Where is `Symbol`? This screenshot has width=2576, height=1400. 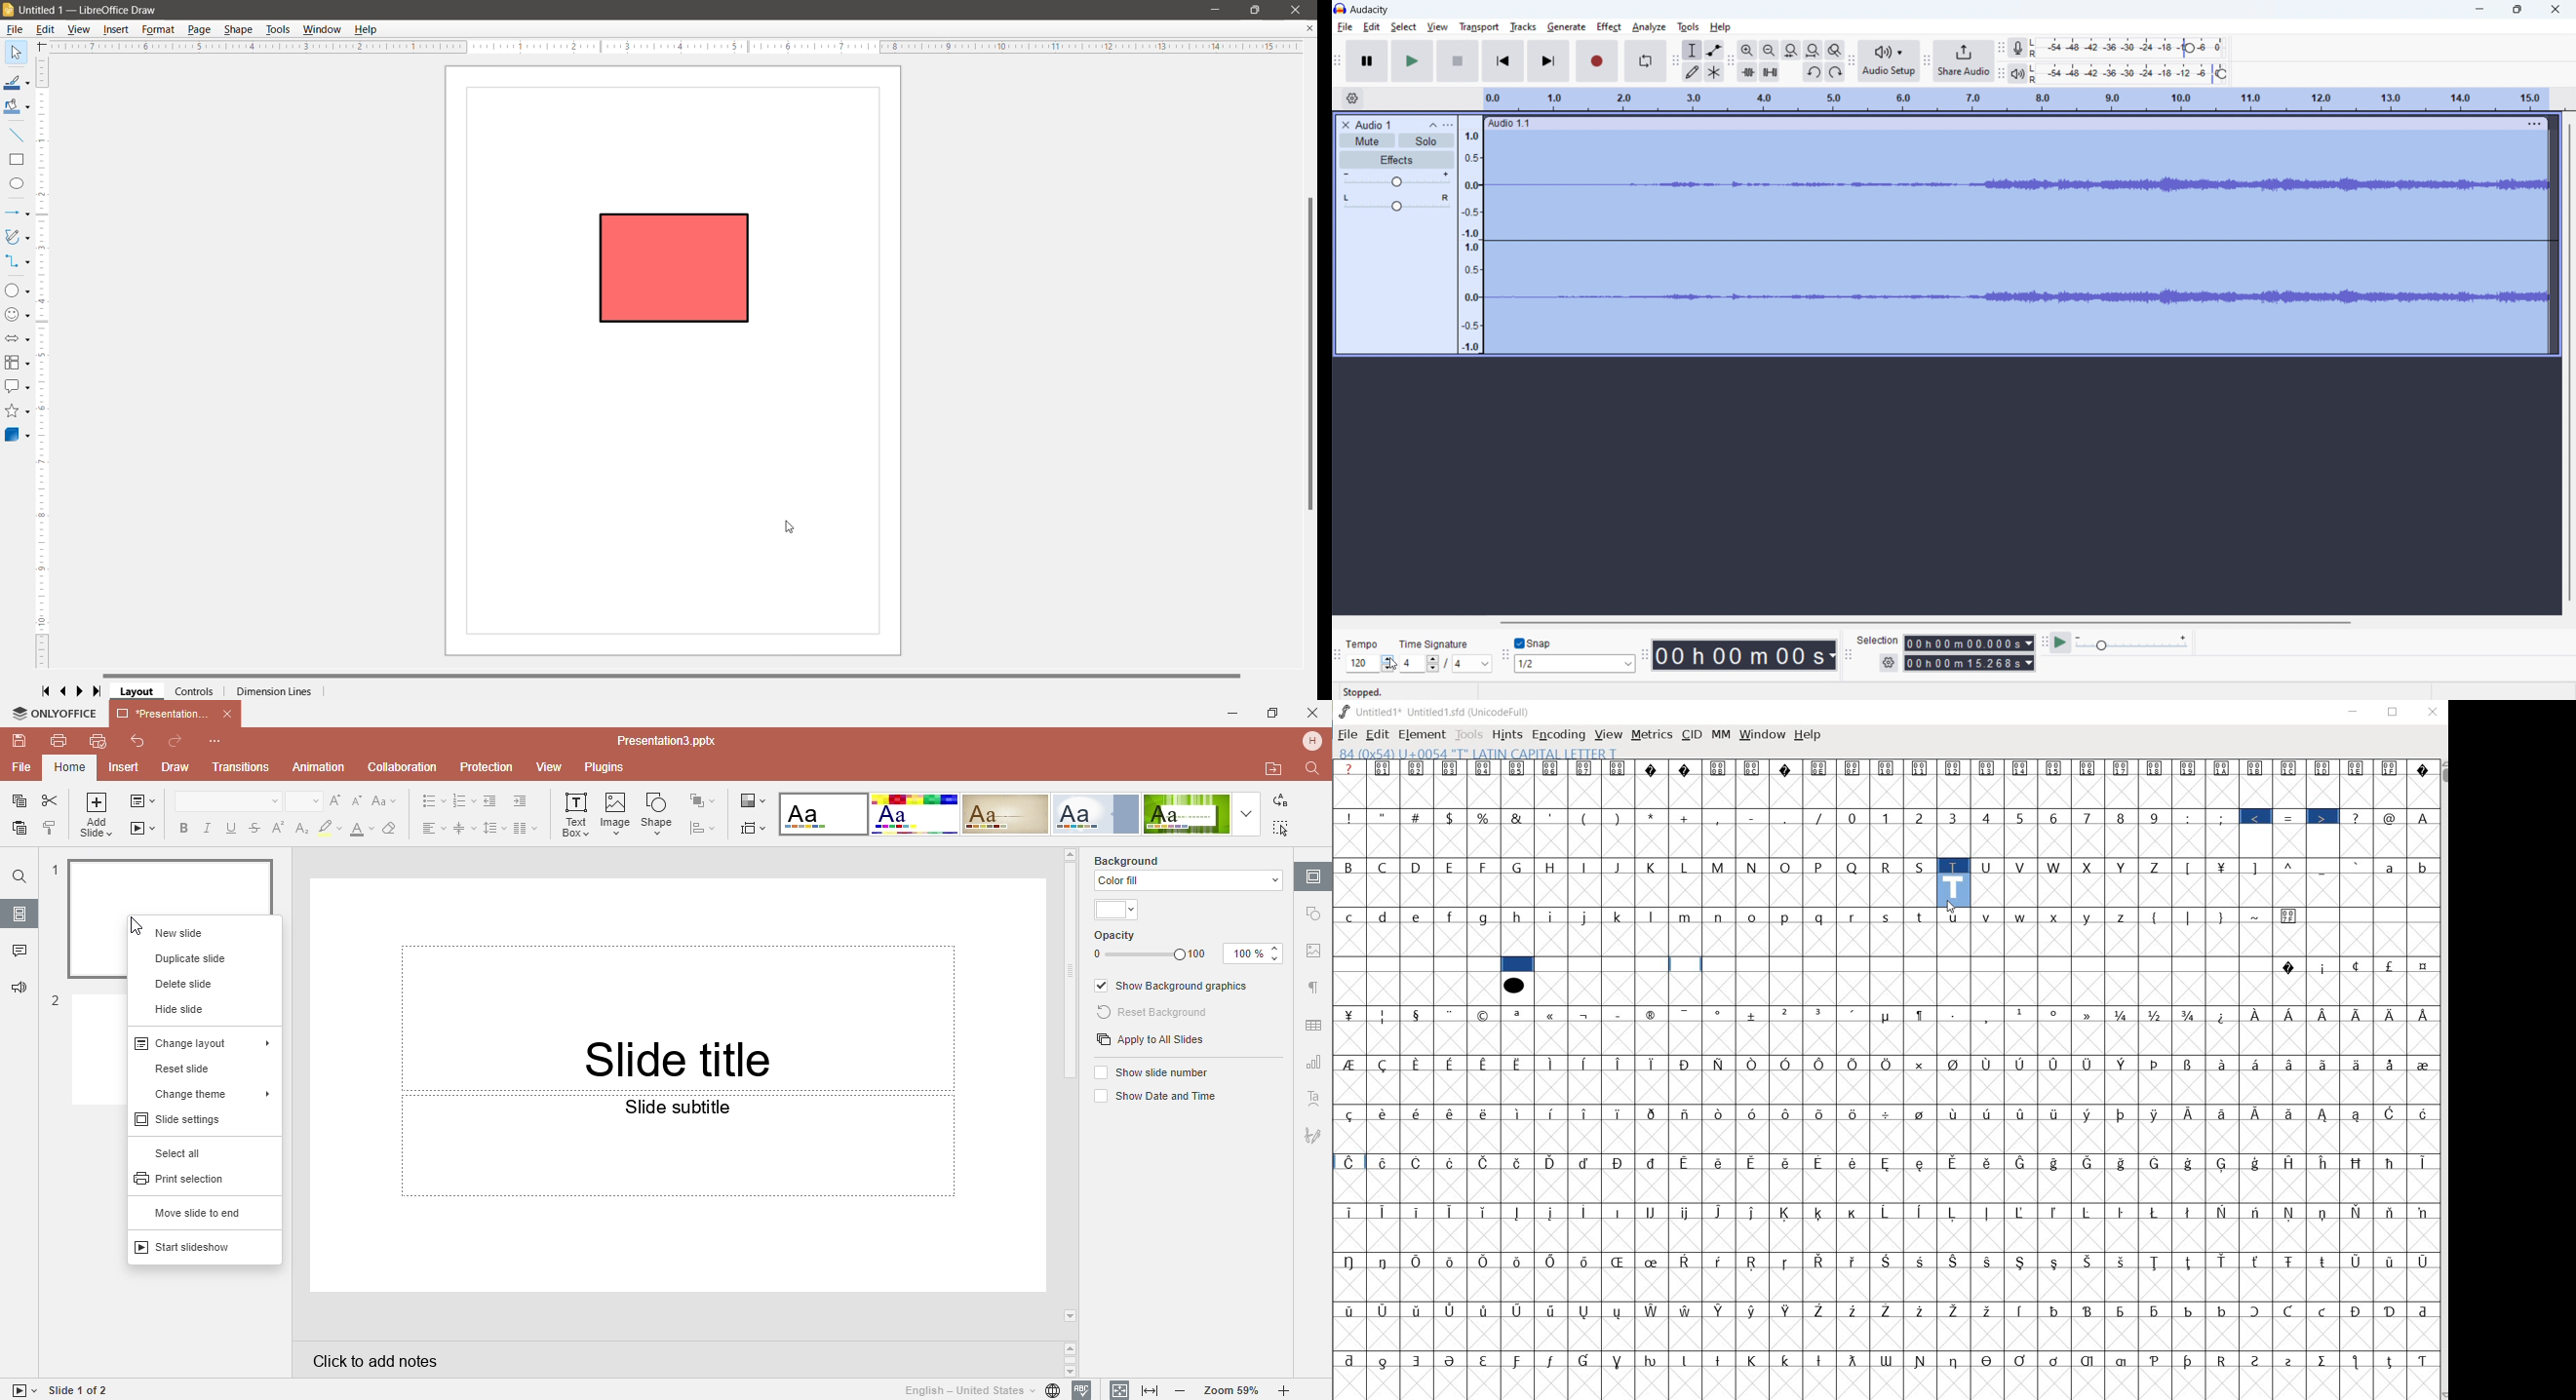 Symbol is located at coordinates (1720, 1261).